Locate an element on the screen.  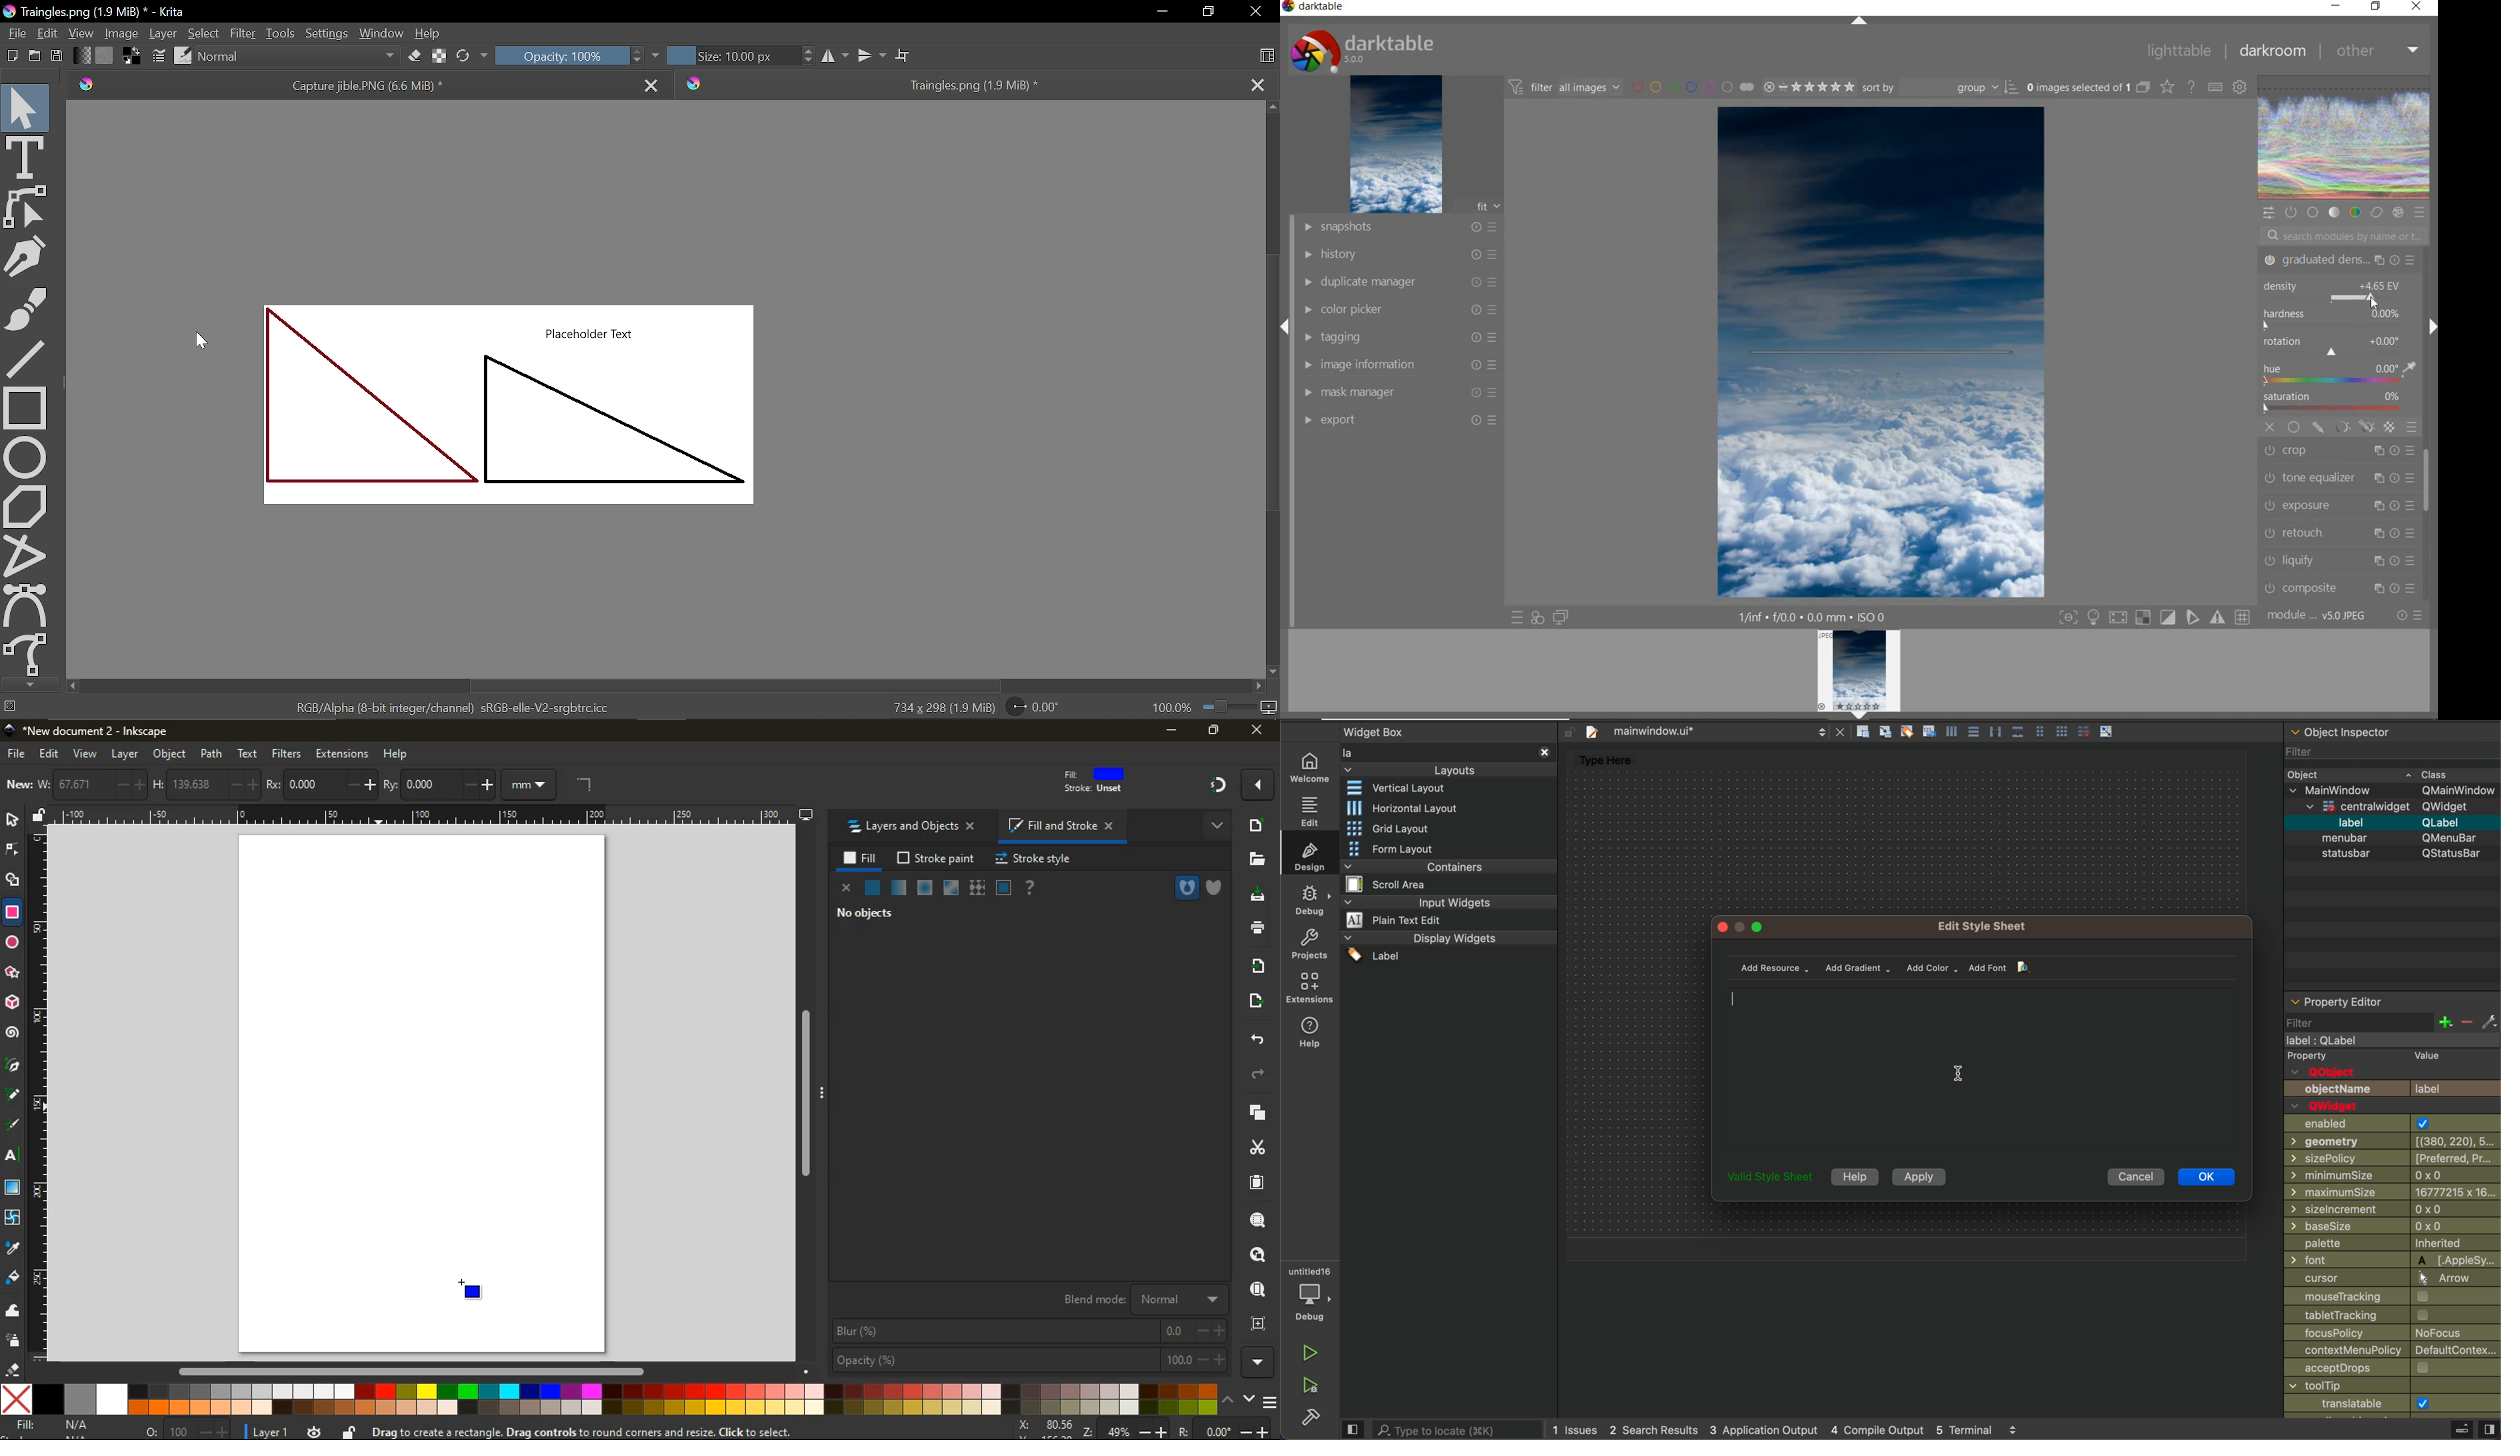
UNIFORMLY is located at coordinates (2294, 427).